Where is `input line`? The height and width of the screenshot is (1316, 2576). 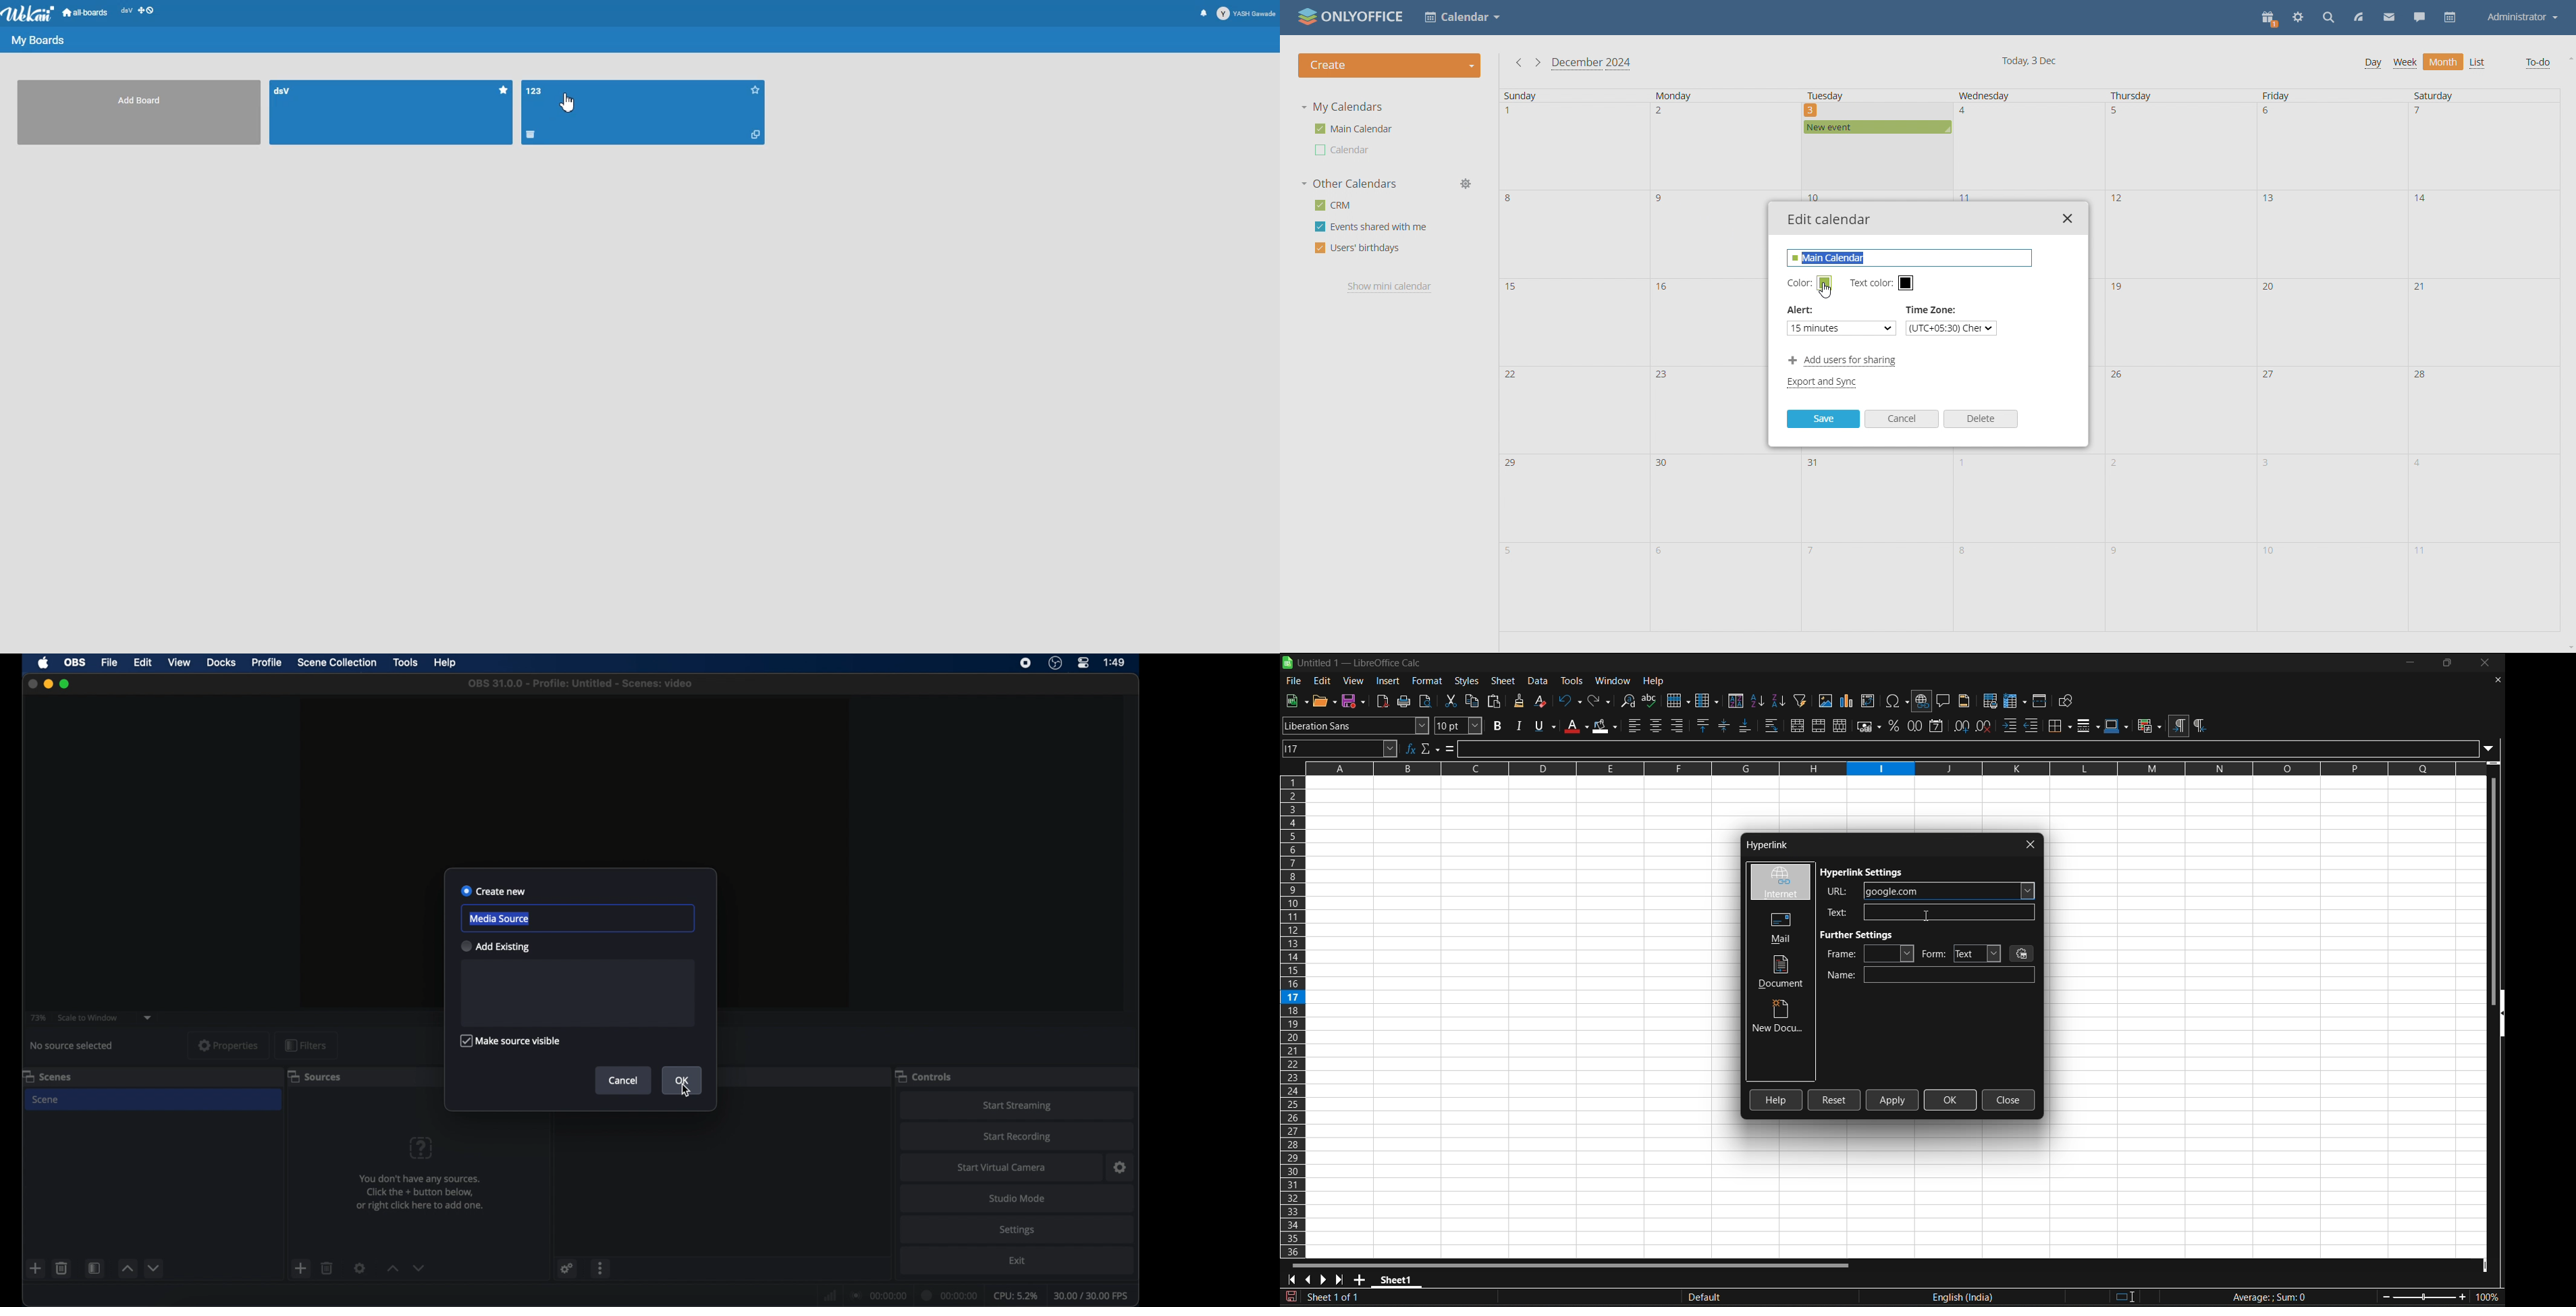
input line is located at coordinates (1977, 747).